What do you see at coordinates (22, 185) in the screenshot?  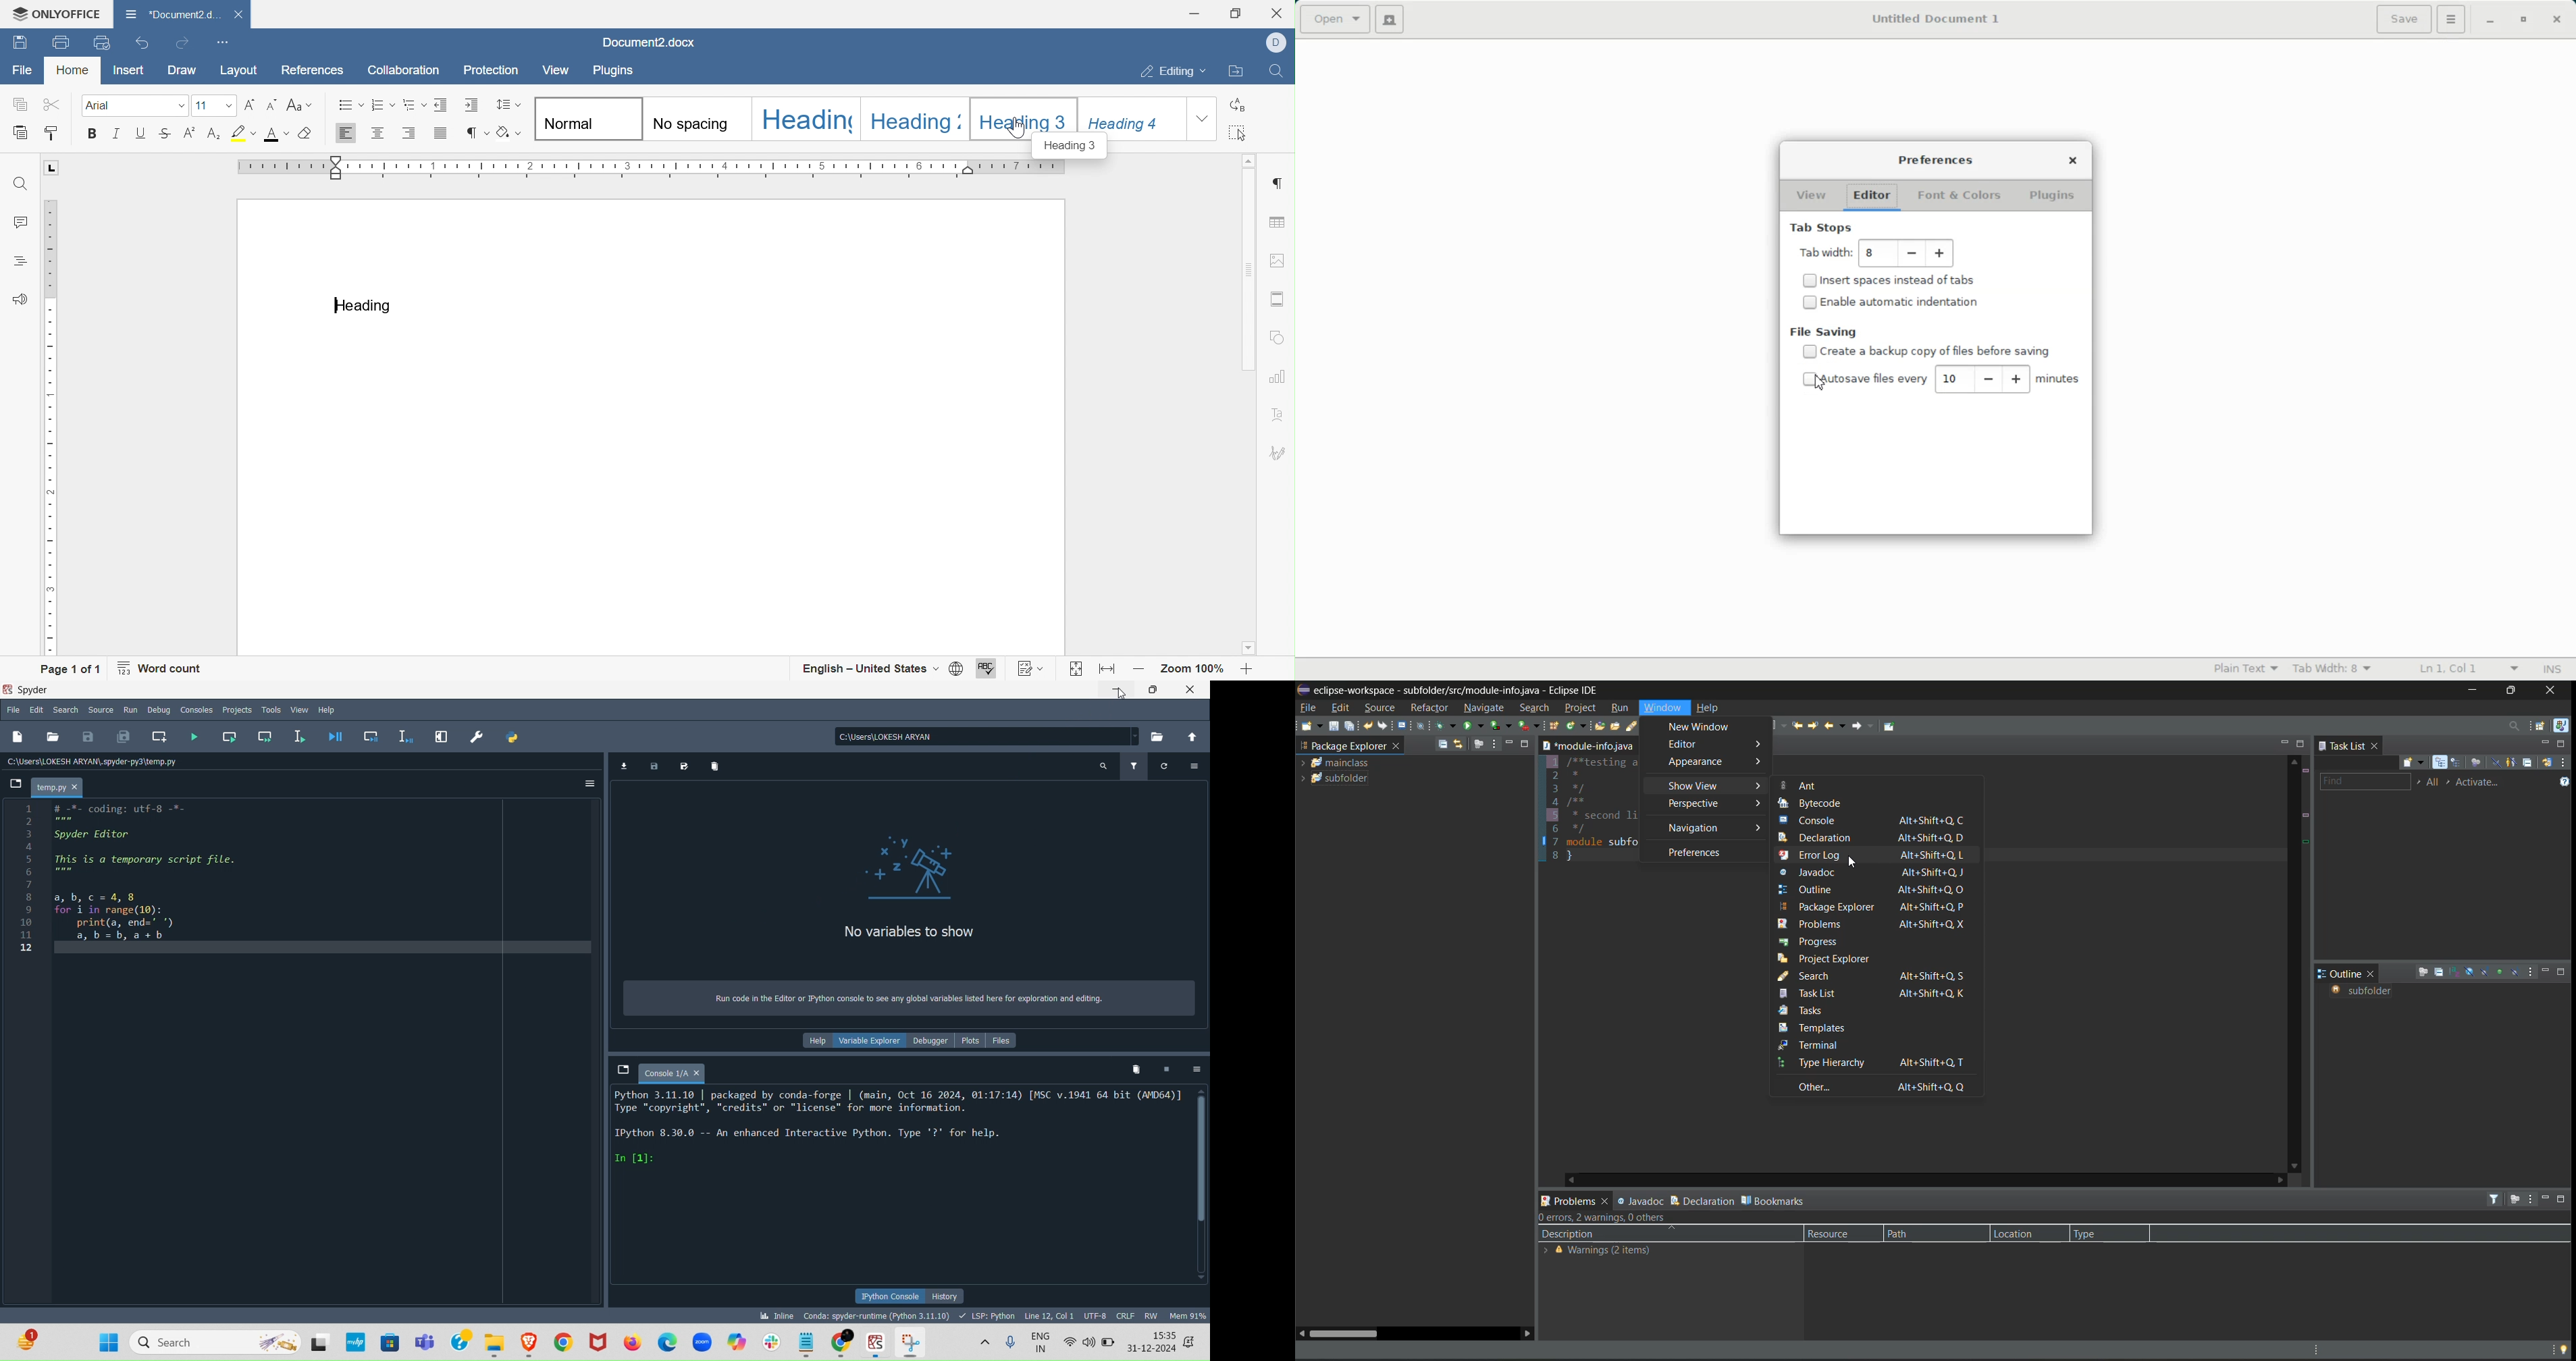 I see `Find` at bounding box center [22, 185].